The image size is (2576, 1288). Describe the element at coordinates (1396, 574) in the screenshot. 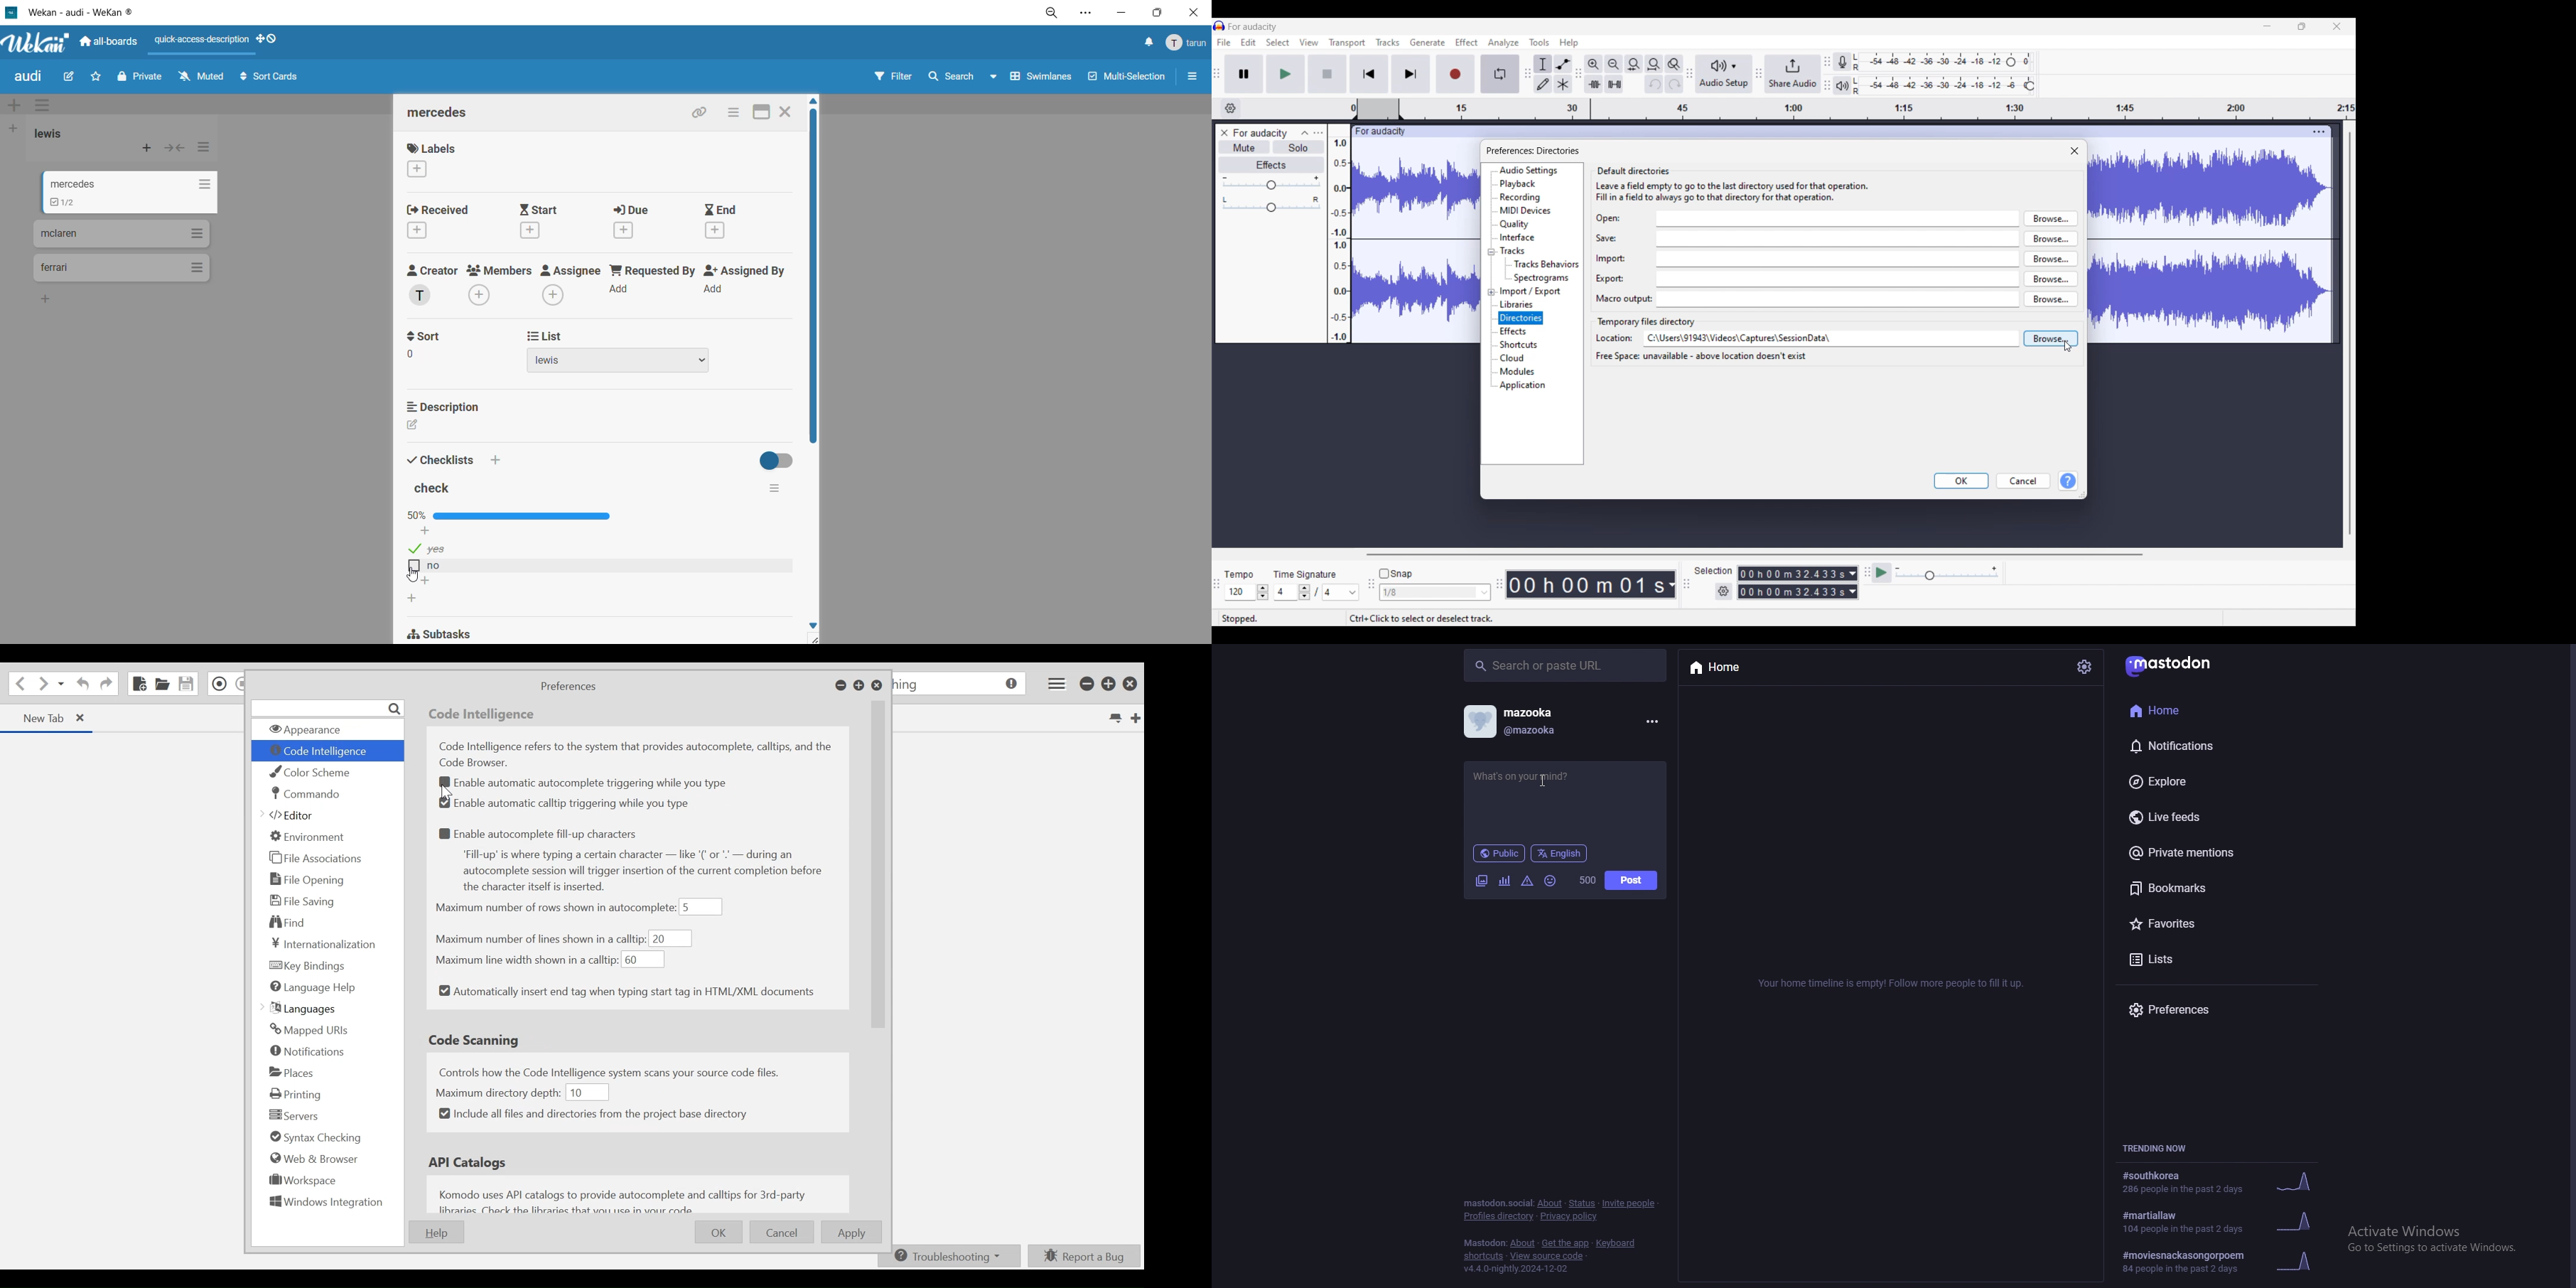

I see `Snap toggle` at that location.